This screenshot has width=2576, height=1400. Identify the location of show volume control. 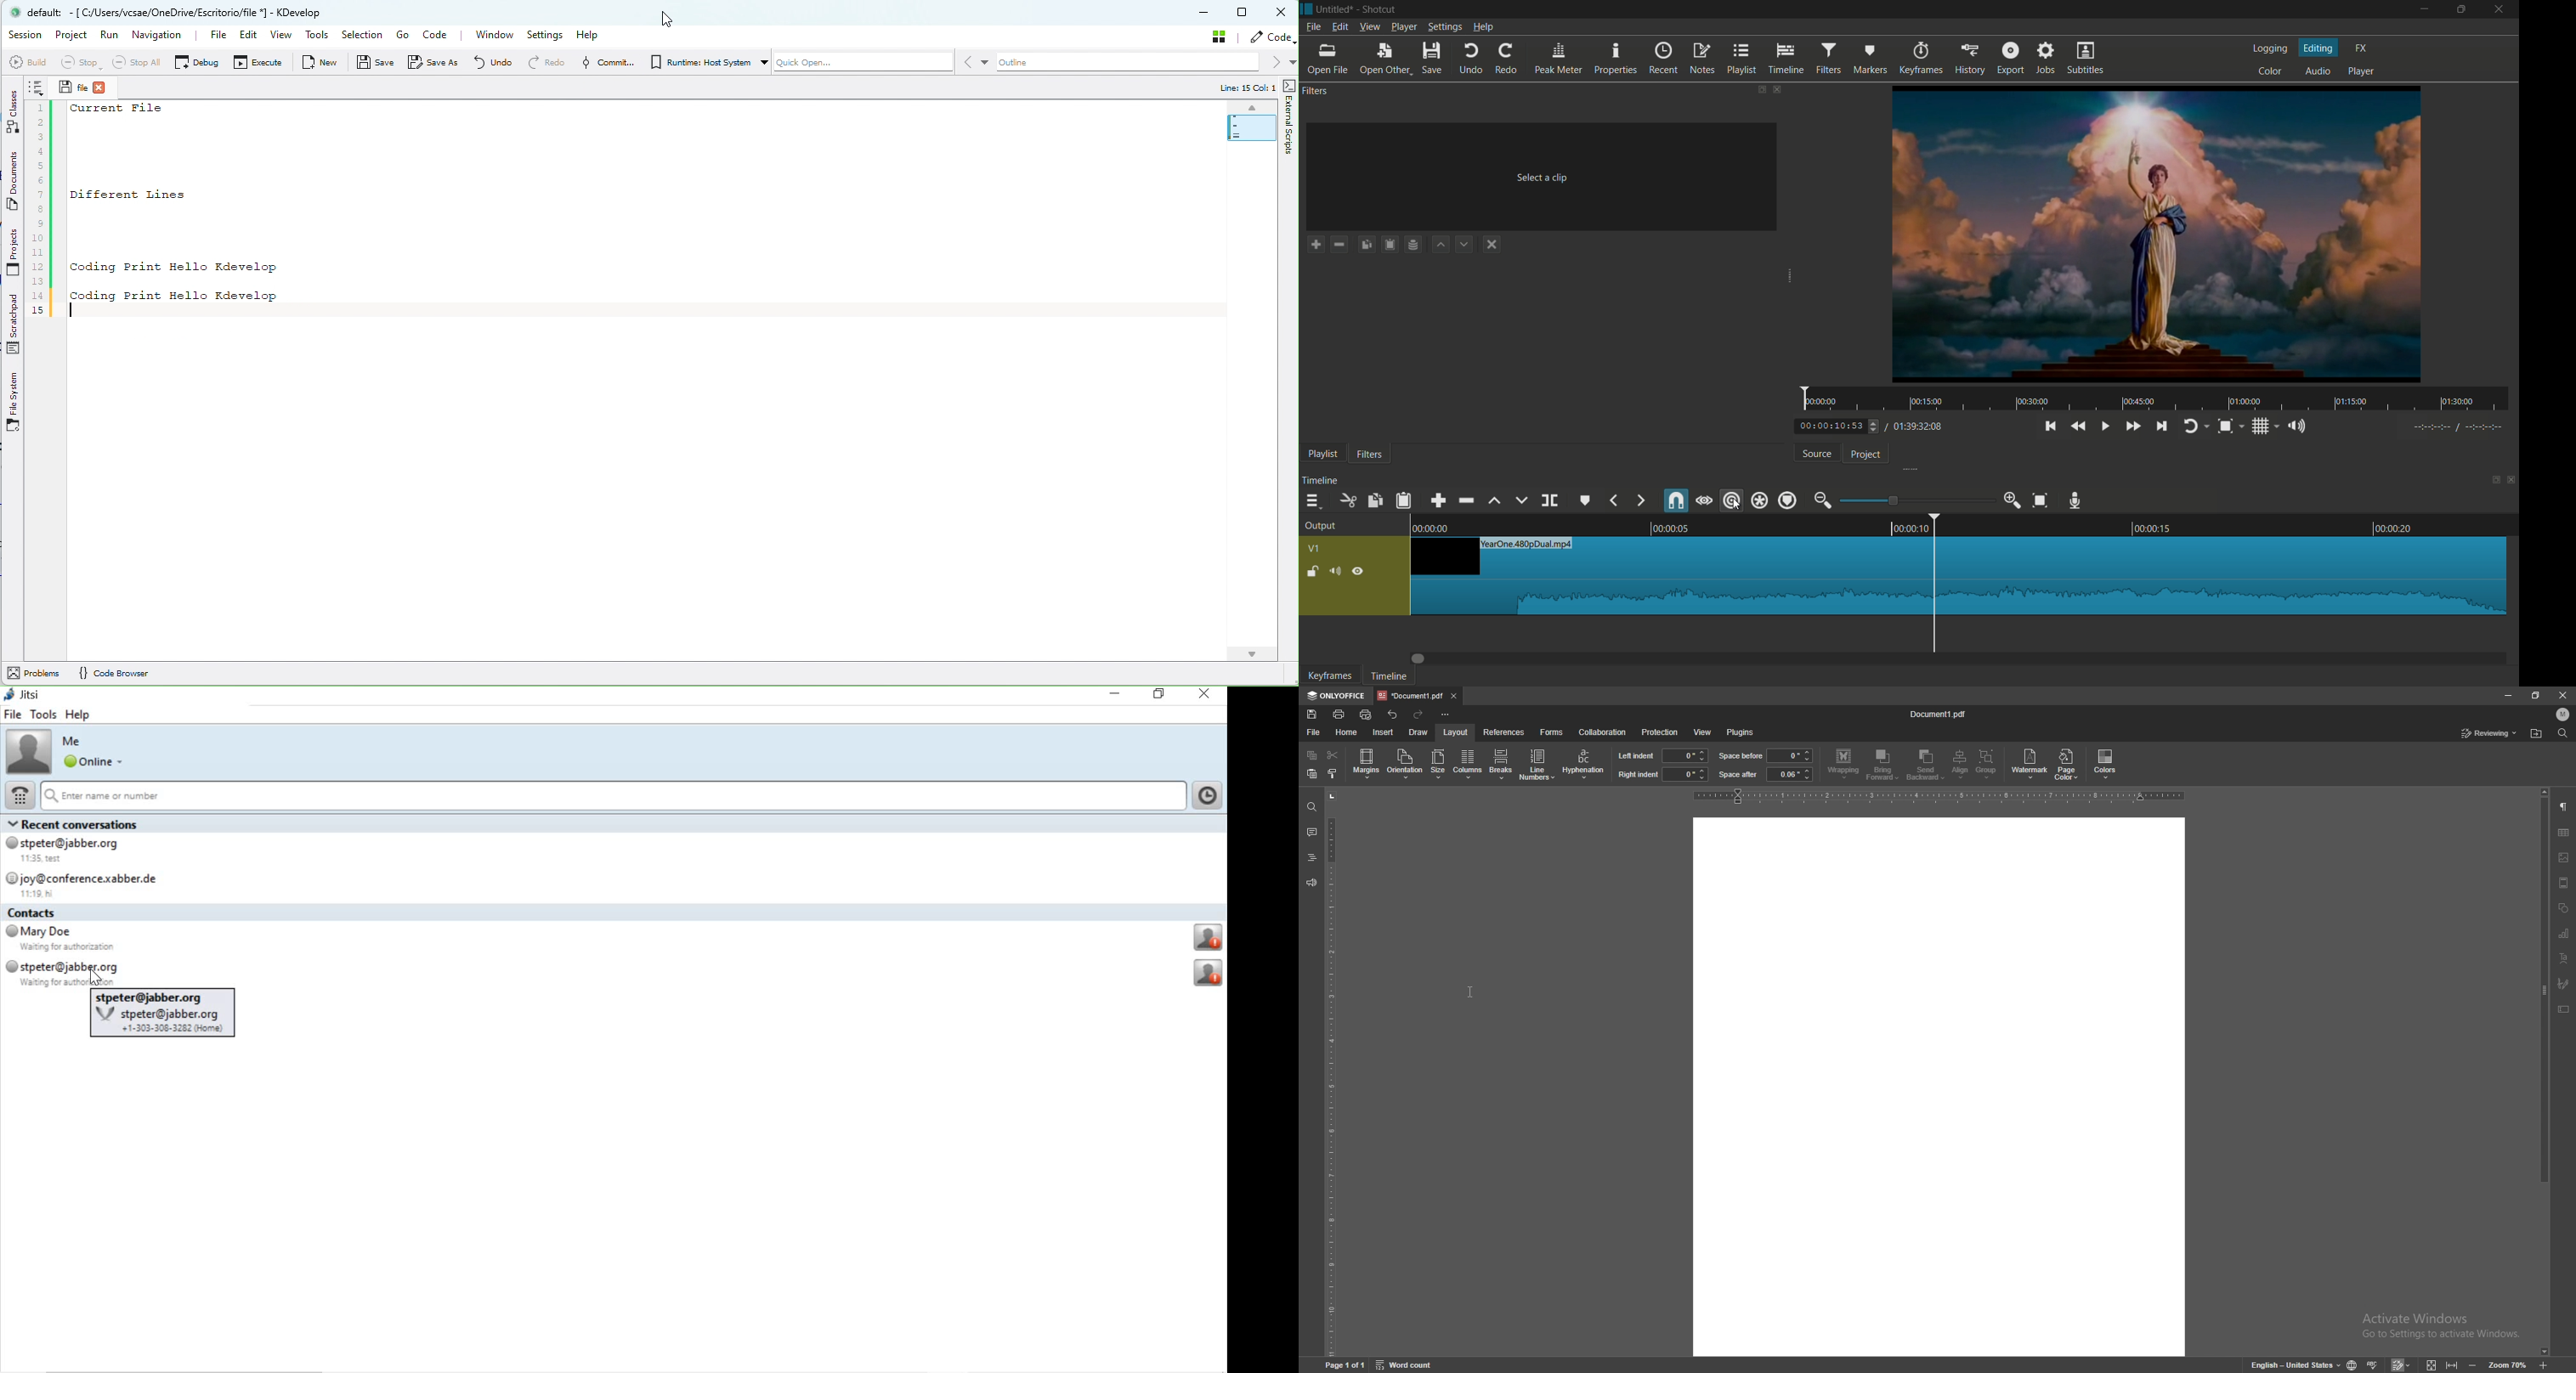
(2298, 426).